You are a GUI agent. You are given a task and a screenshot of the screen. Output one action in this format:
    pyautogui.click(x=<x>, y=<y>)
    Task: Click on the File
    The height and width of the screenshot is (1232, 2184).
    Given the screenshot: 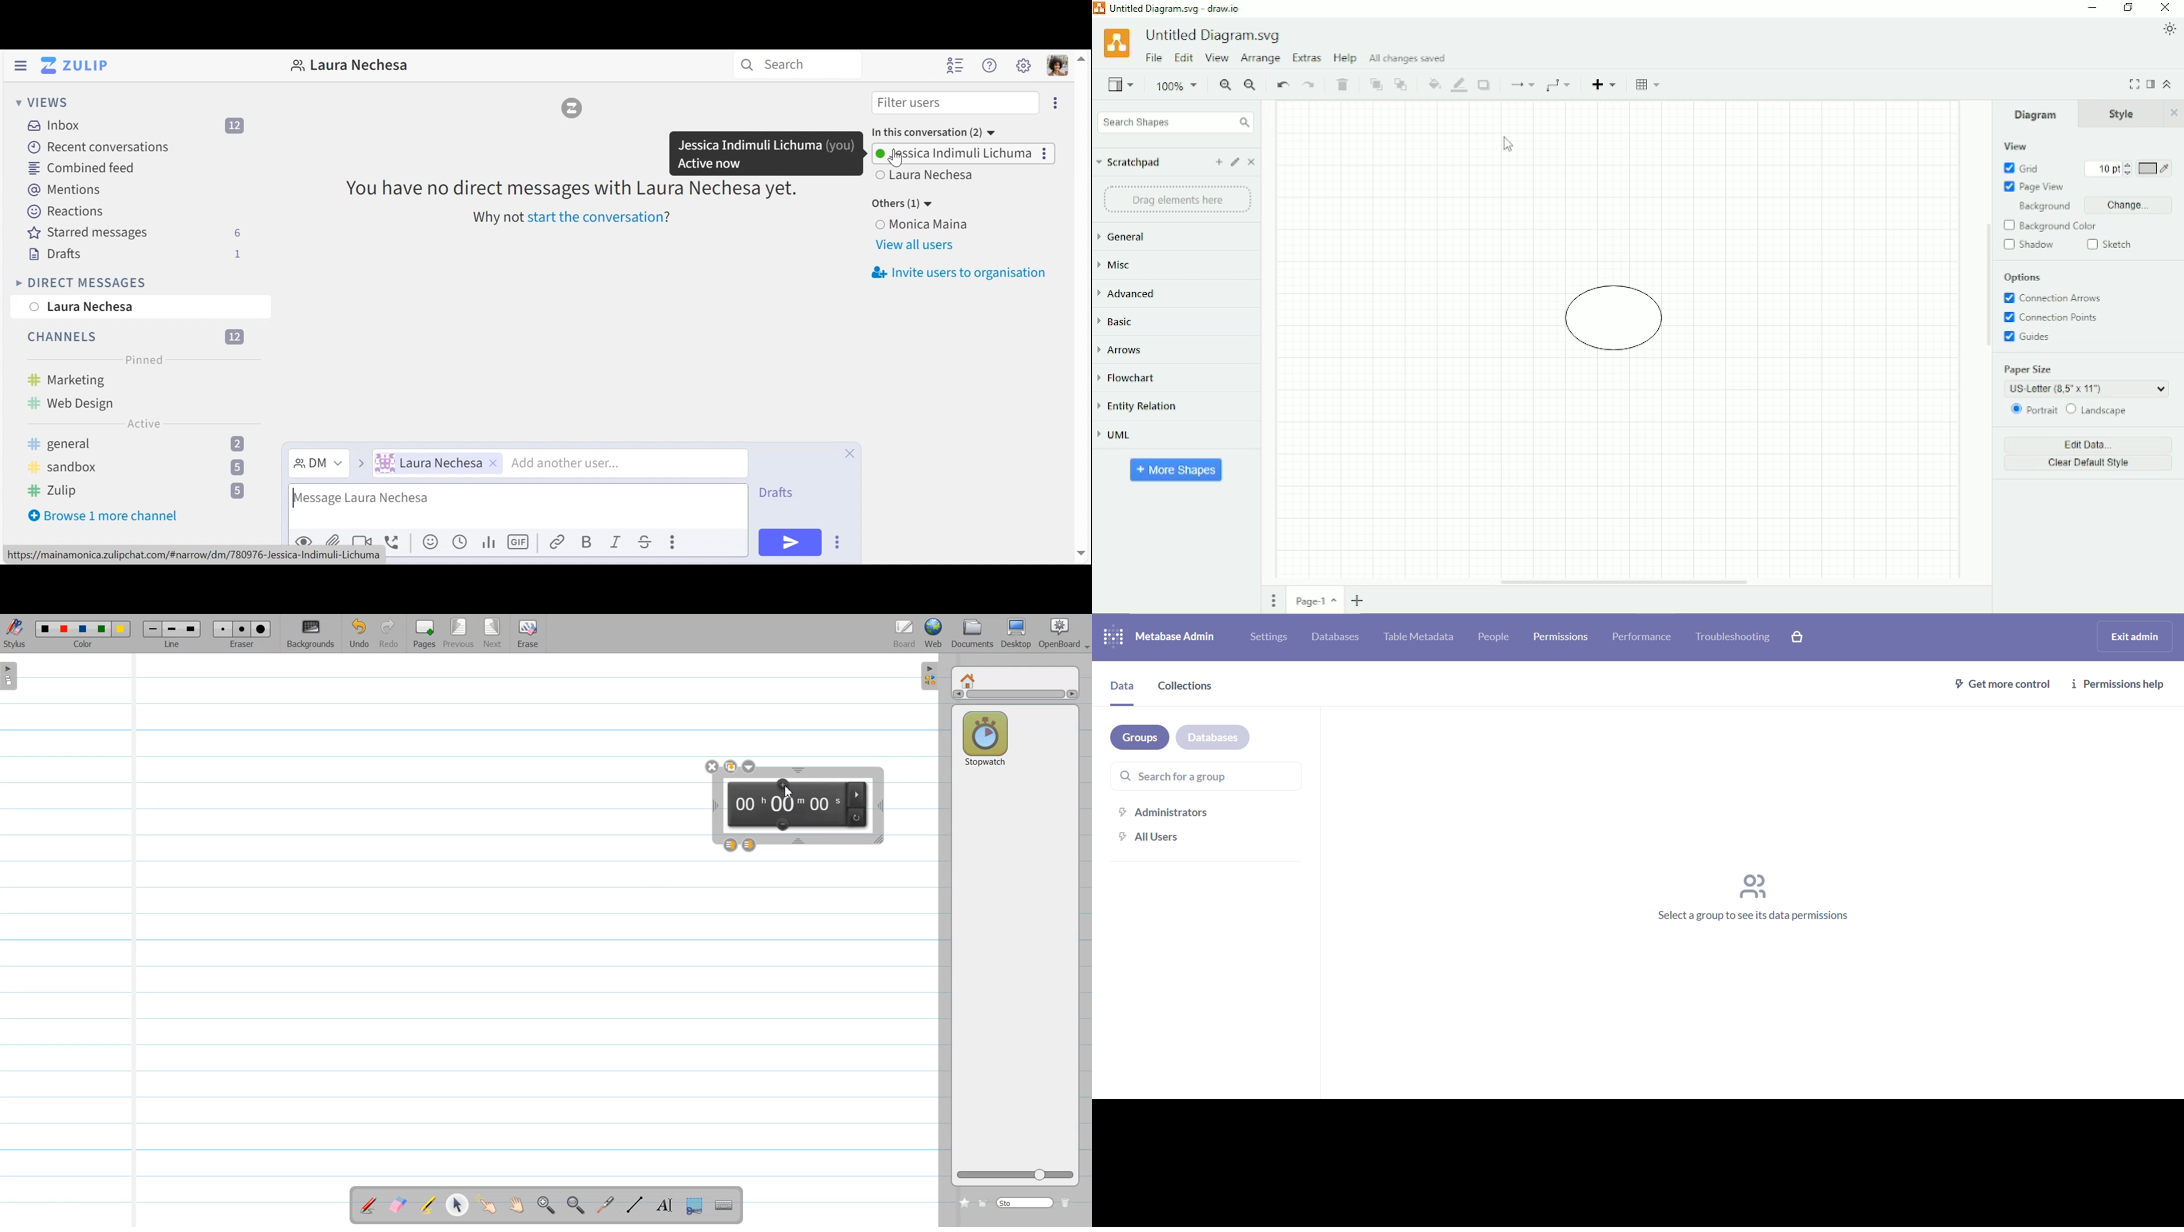 What is the action you would take?
    pyautogui.click(x=1155, y=57)
    